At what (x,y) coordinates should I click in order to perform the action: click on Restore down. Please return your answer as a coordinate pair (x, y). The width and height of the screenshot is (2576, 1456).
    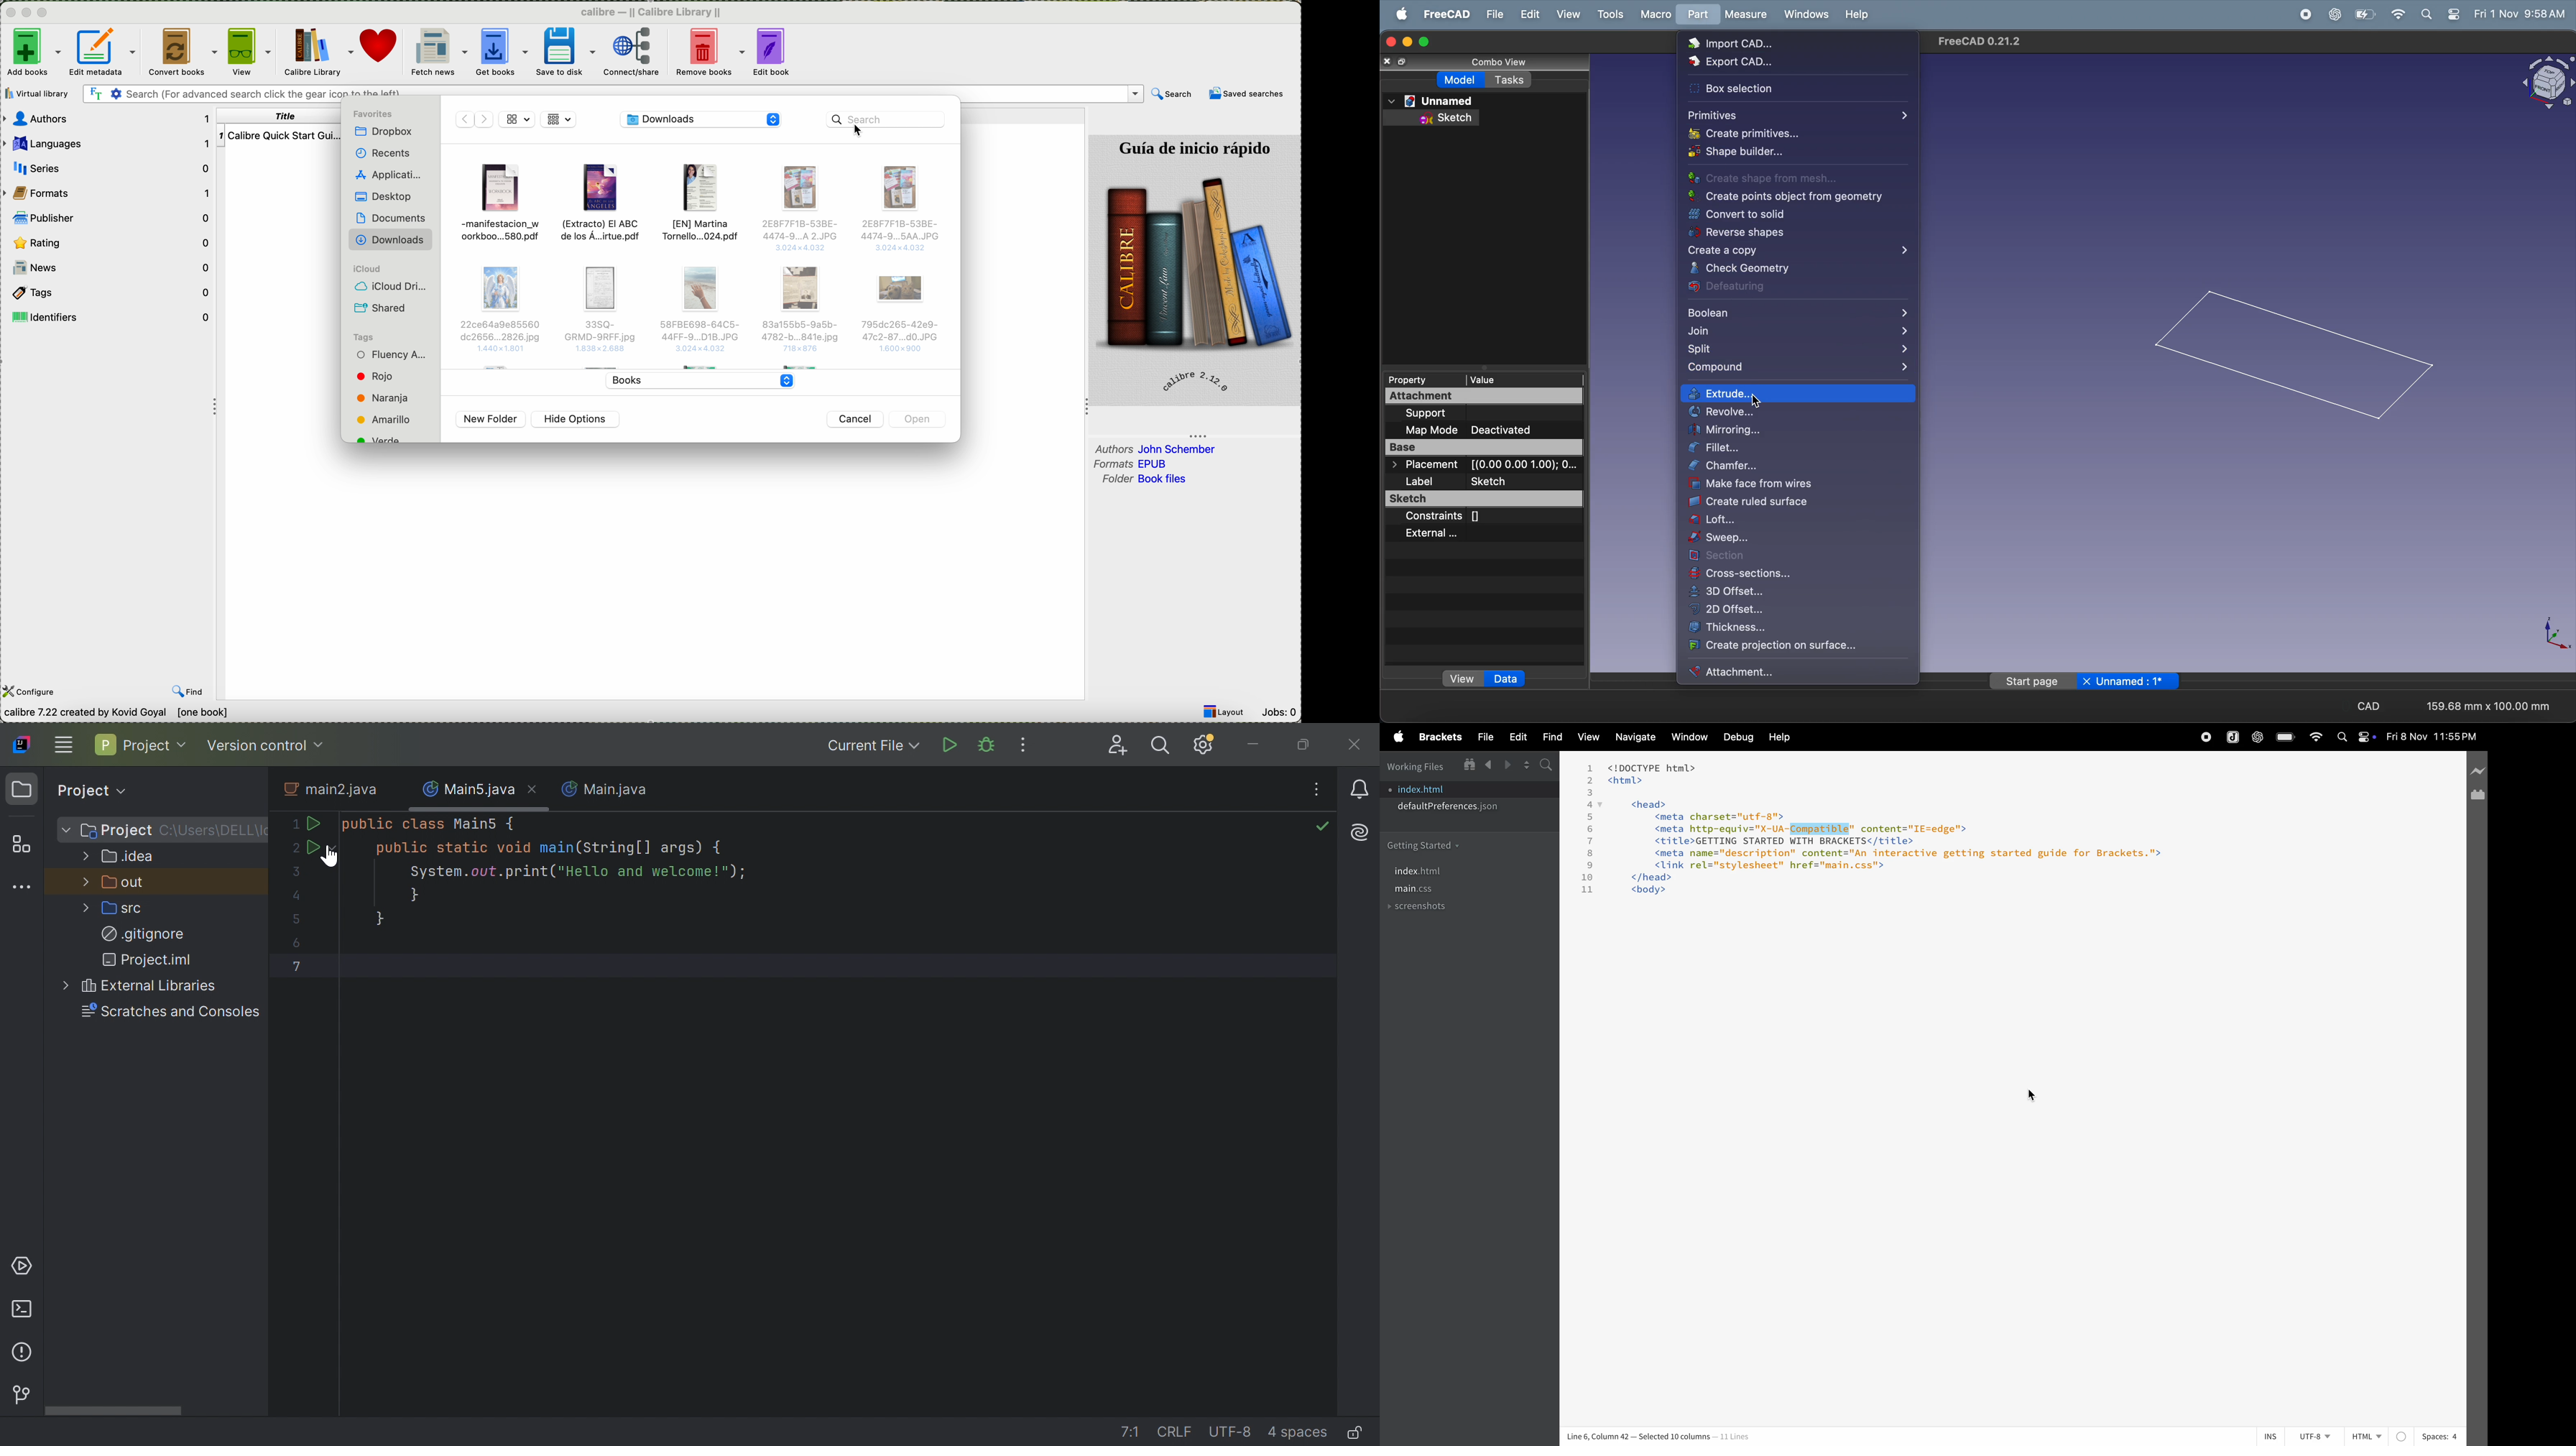
    Looking at the image, I should click on (1305, 747).